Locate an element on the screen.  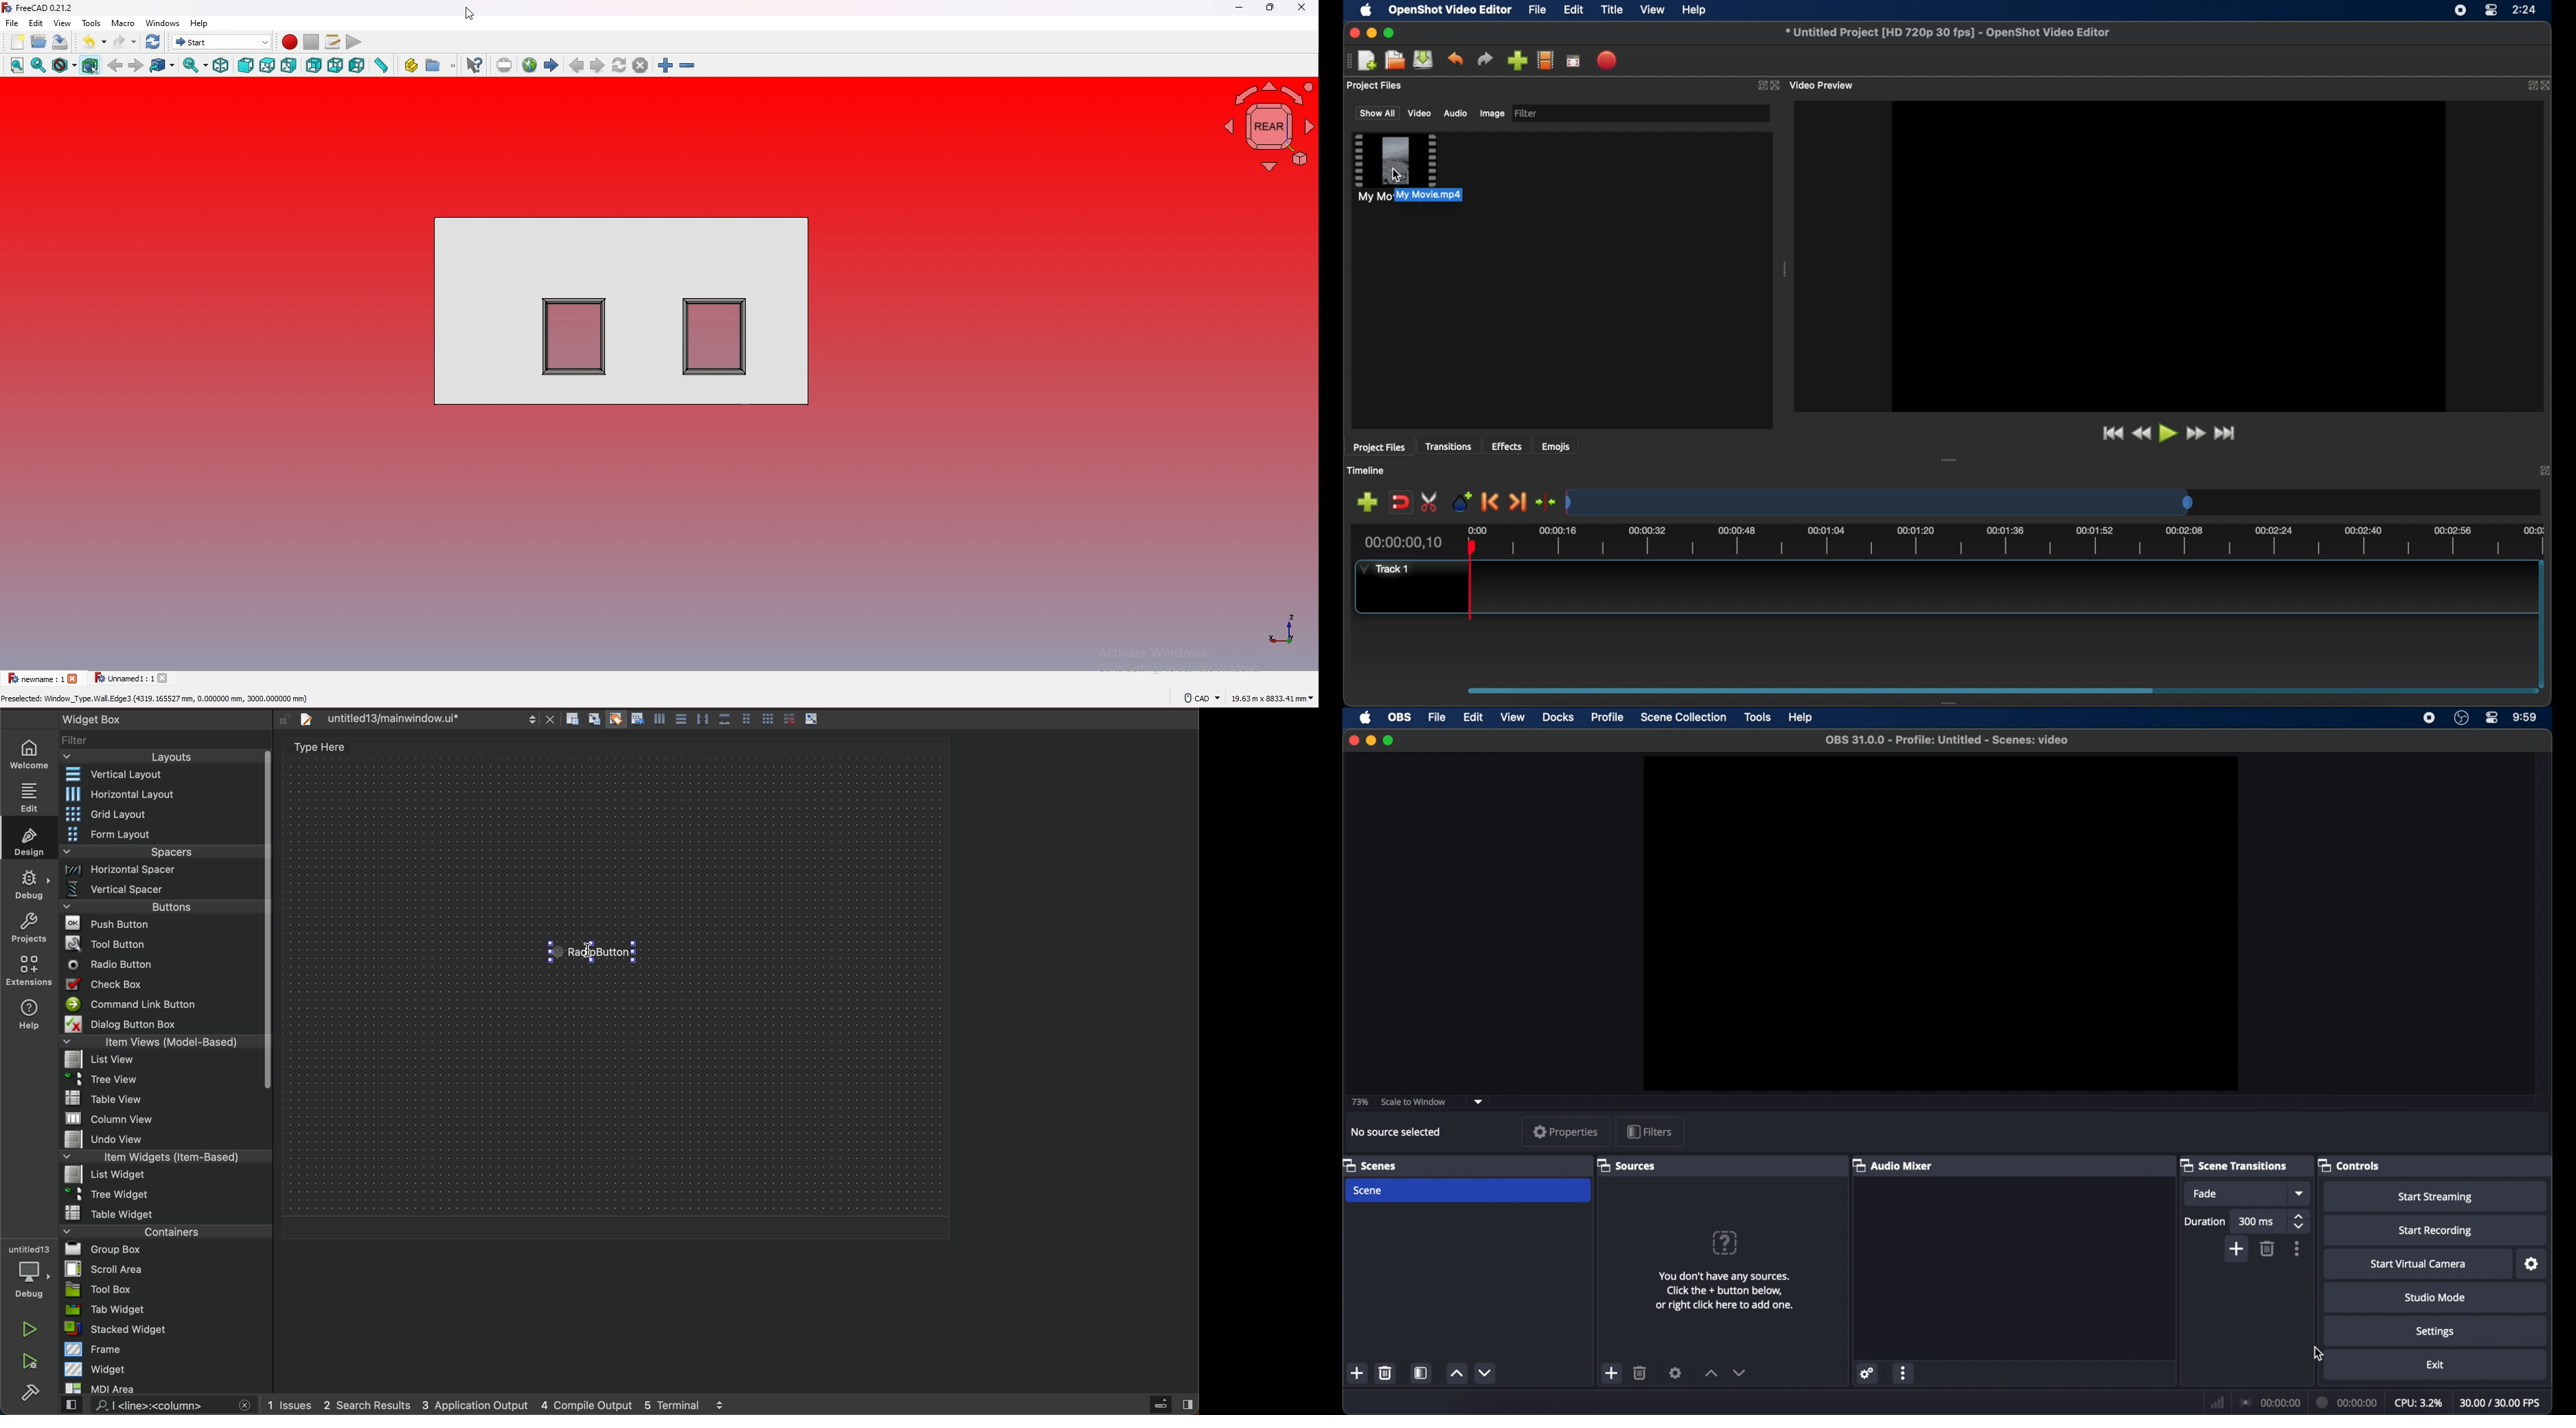
duration is located at coordinates (2204, 1222).